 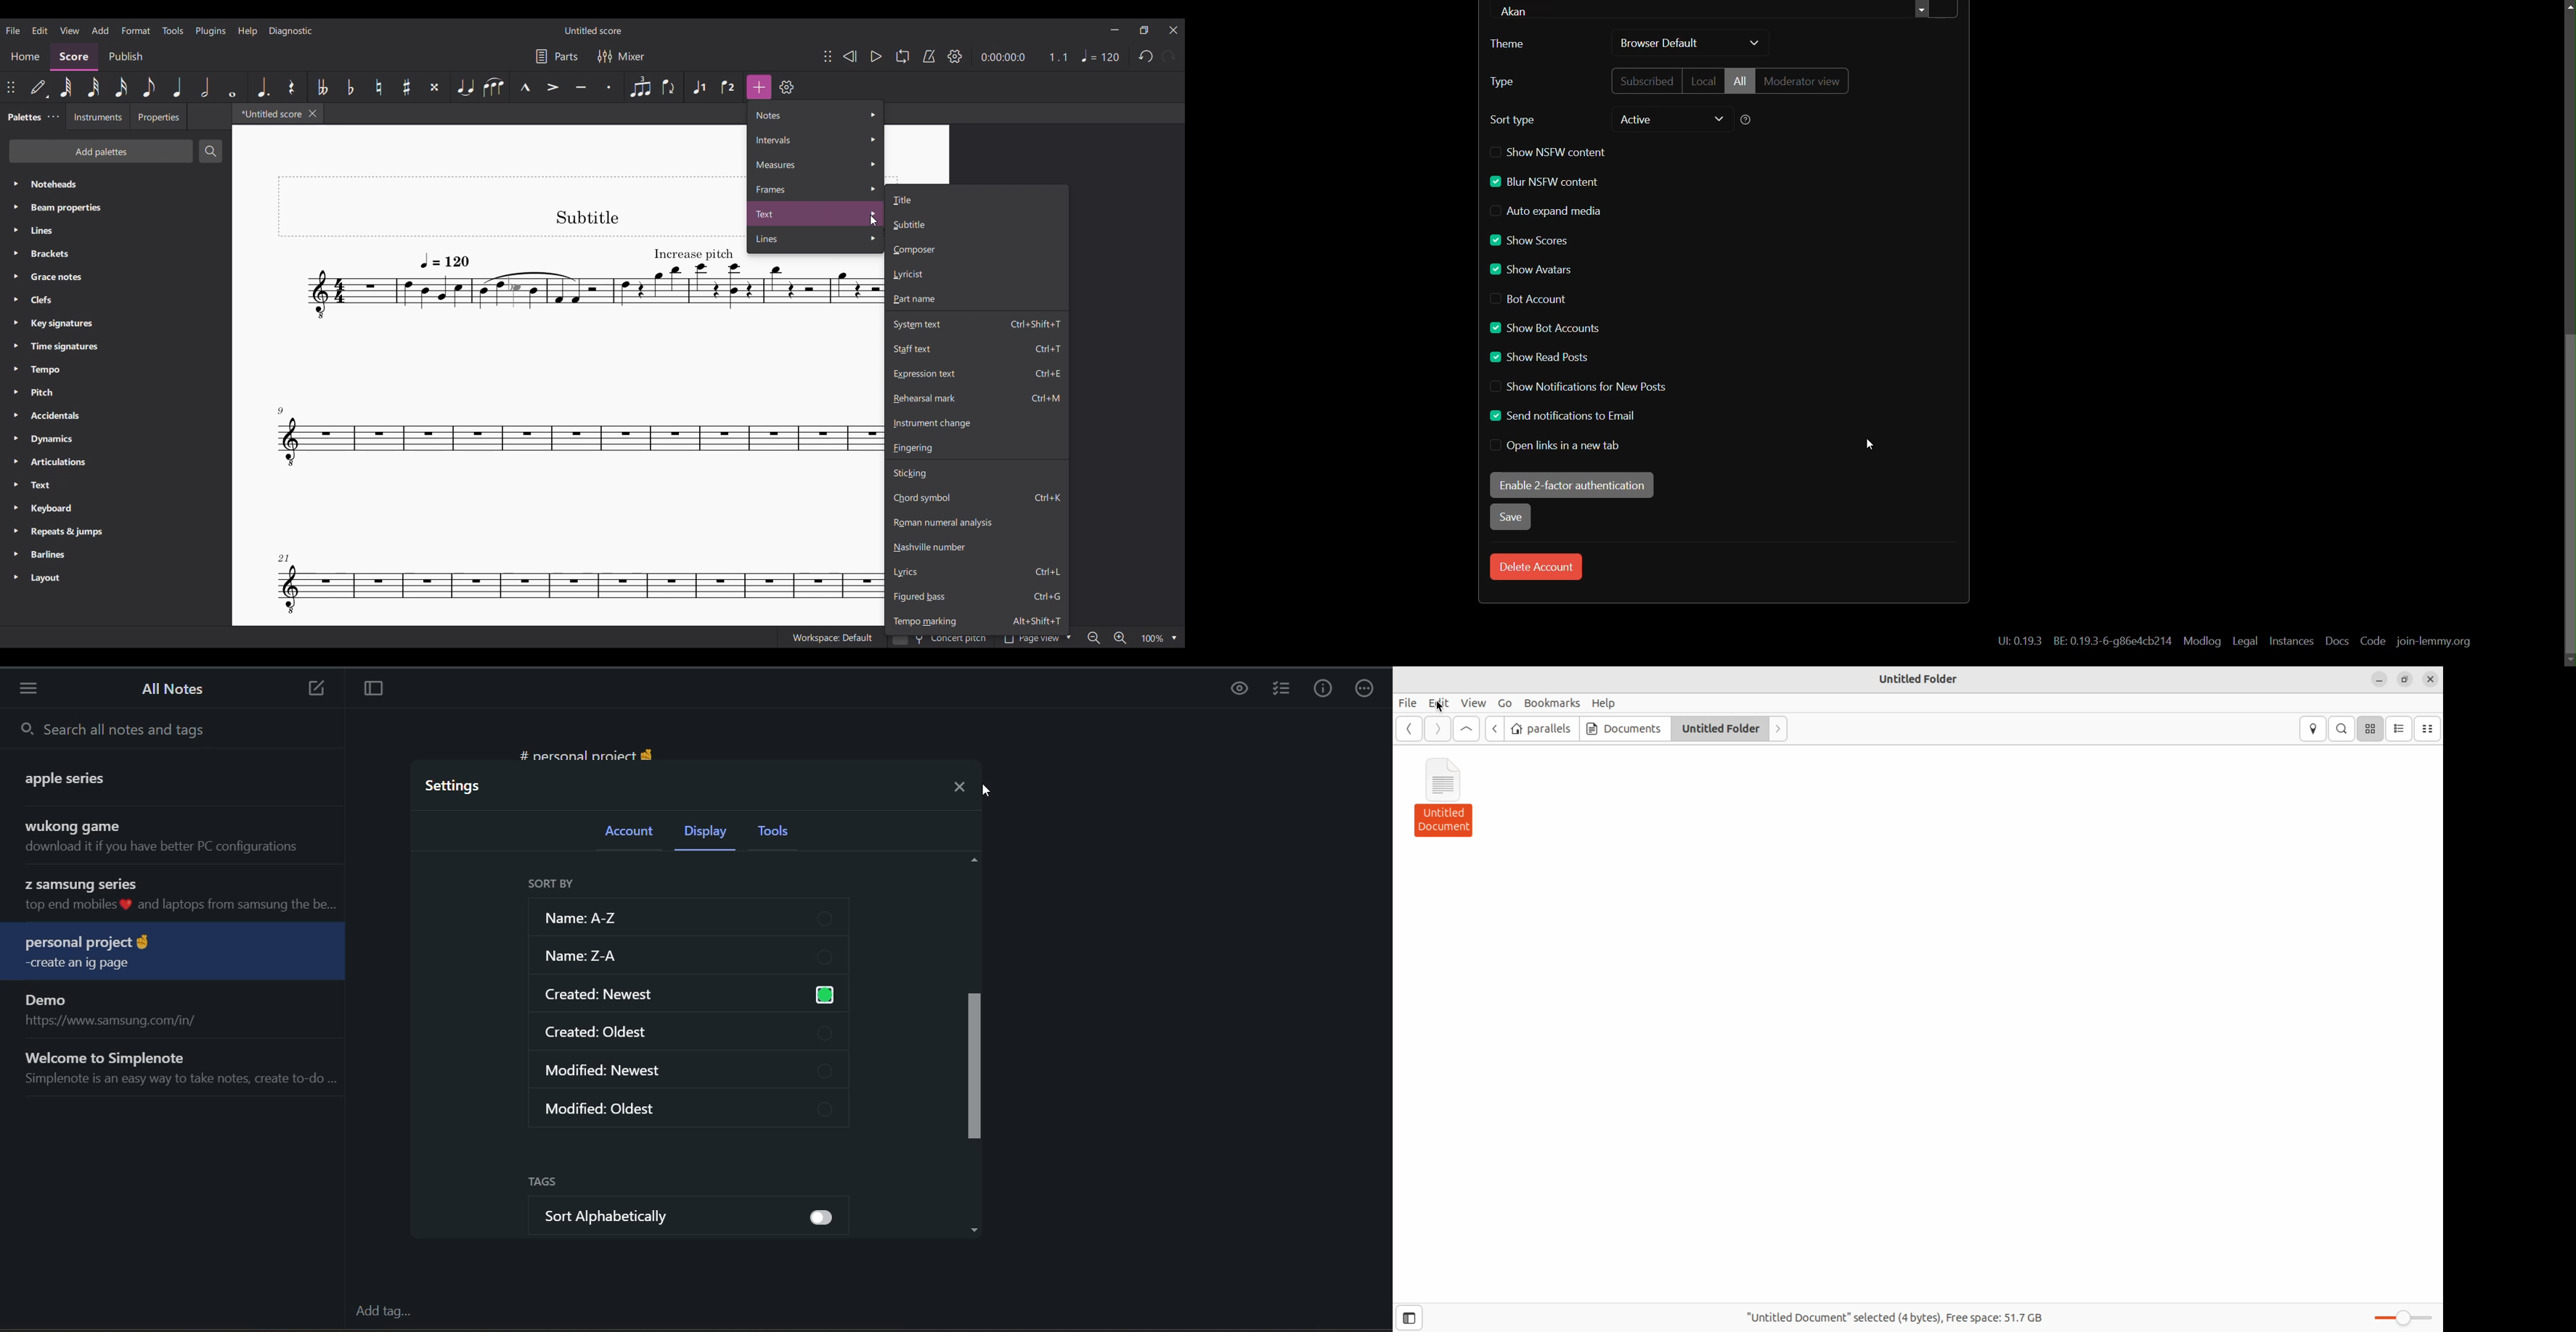 What do you see at coordinates (1094, 637) in the screenshot?
I see `Zoom out` at bounding box center [1094, 637].